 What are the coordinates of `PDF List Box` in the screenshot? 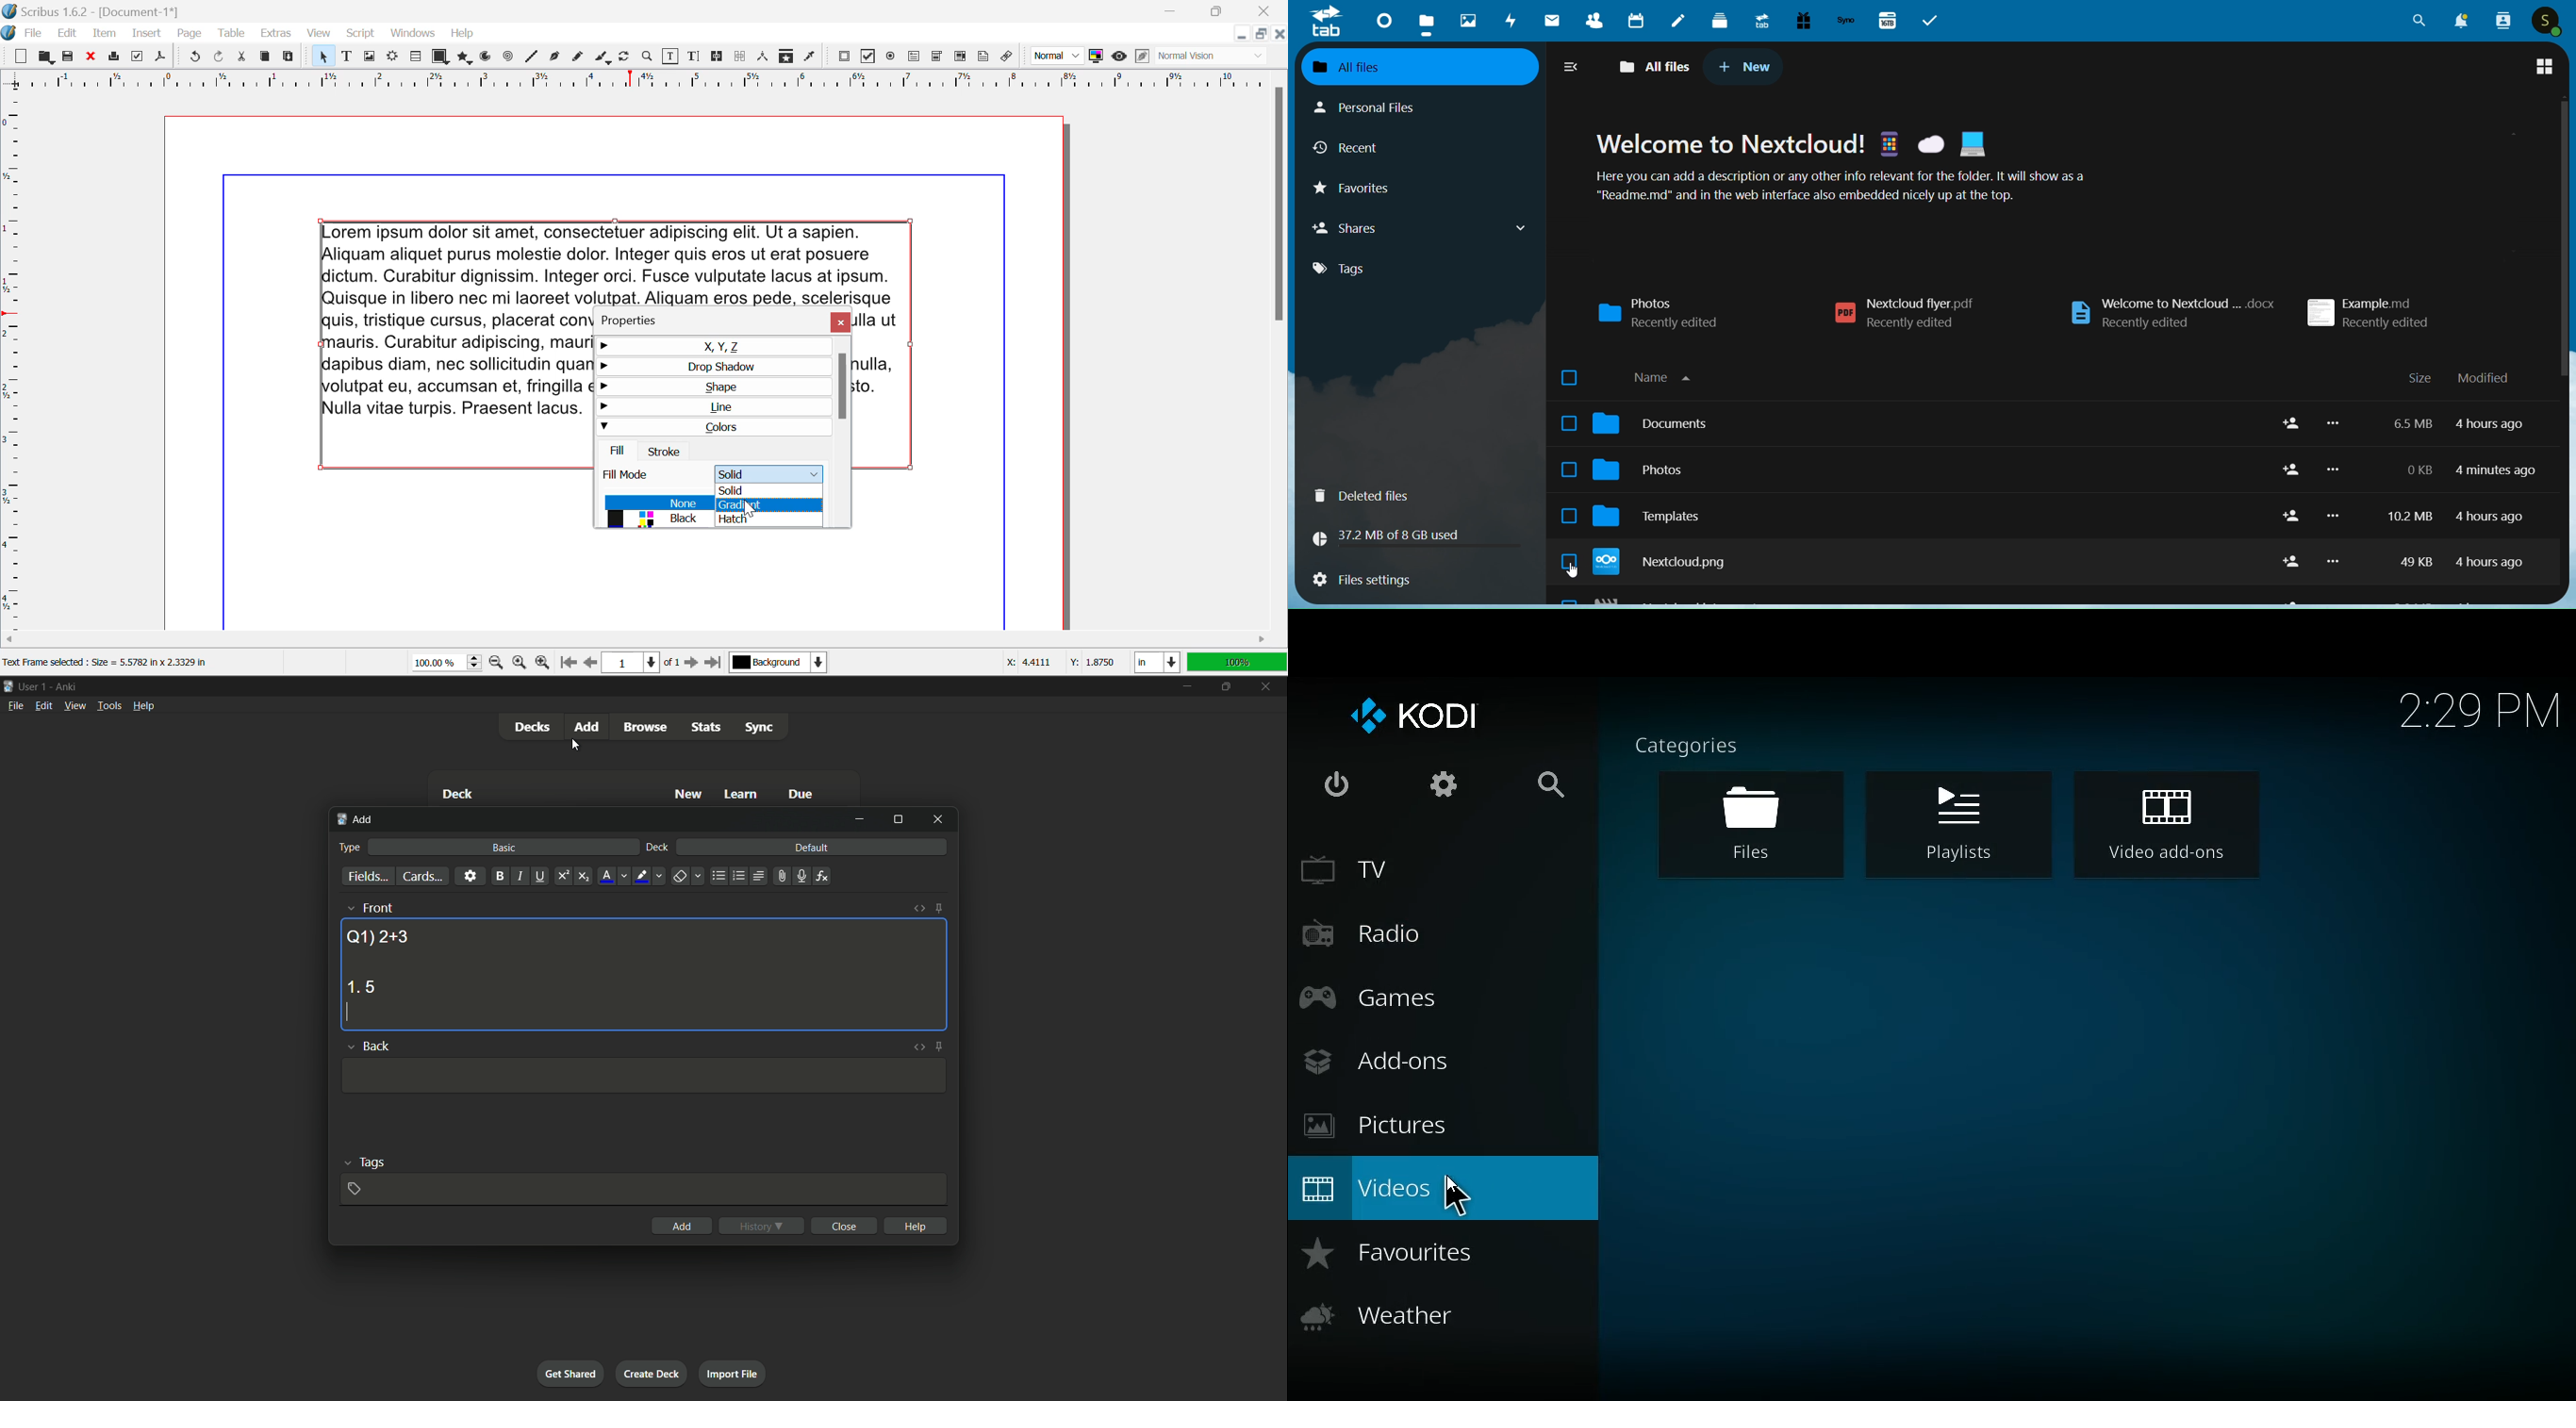 It's located at (961, 56).